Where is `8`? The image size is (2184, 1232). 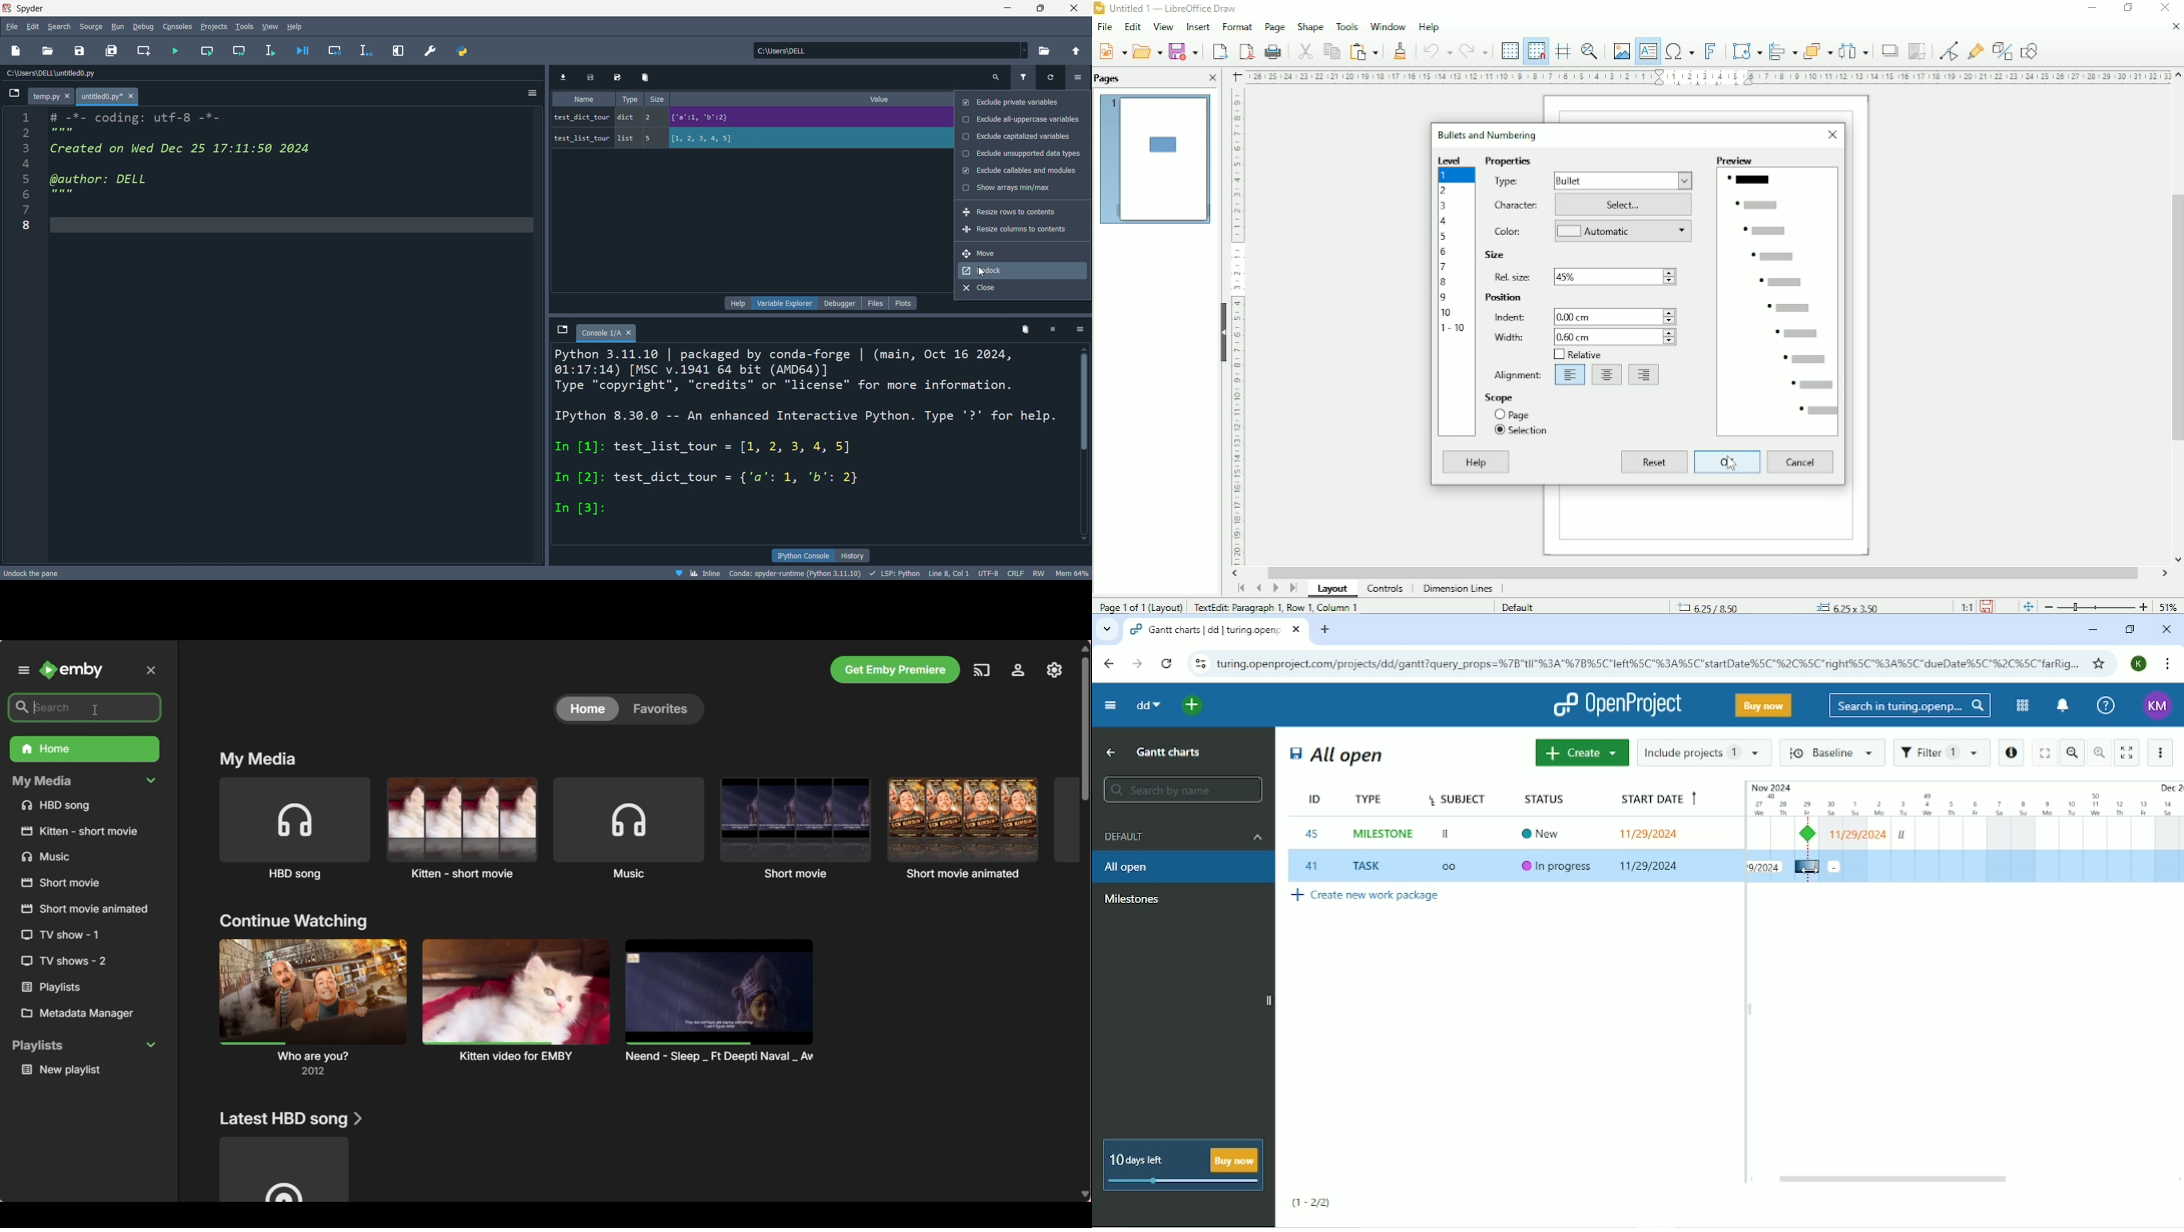 8 is located at coordinates (1443, 283).